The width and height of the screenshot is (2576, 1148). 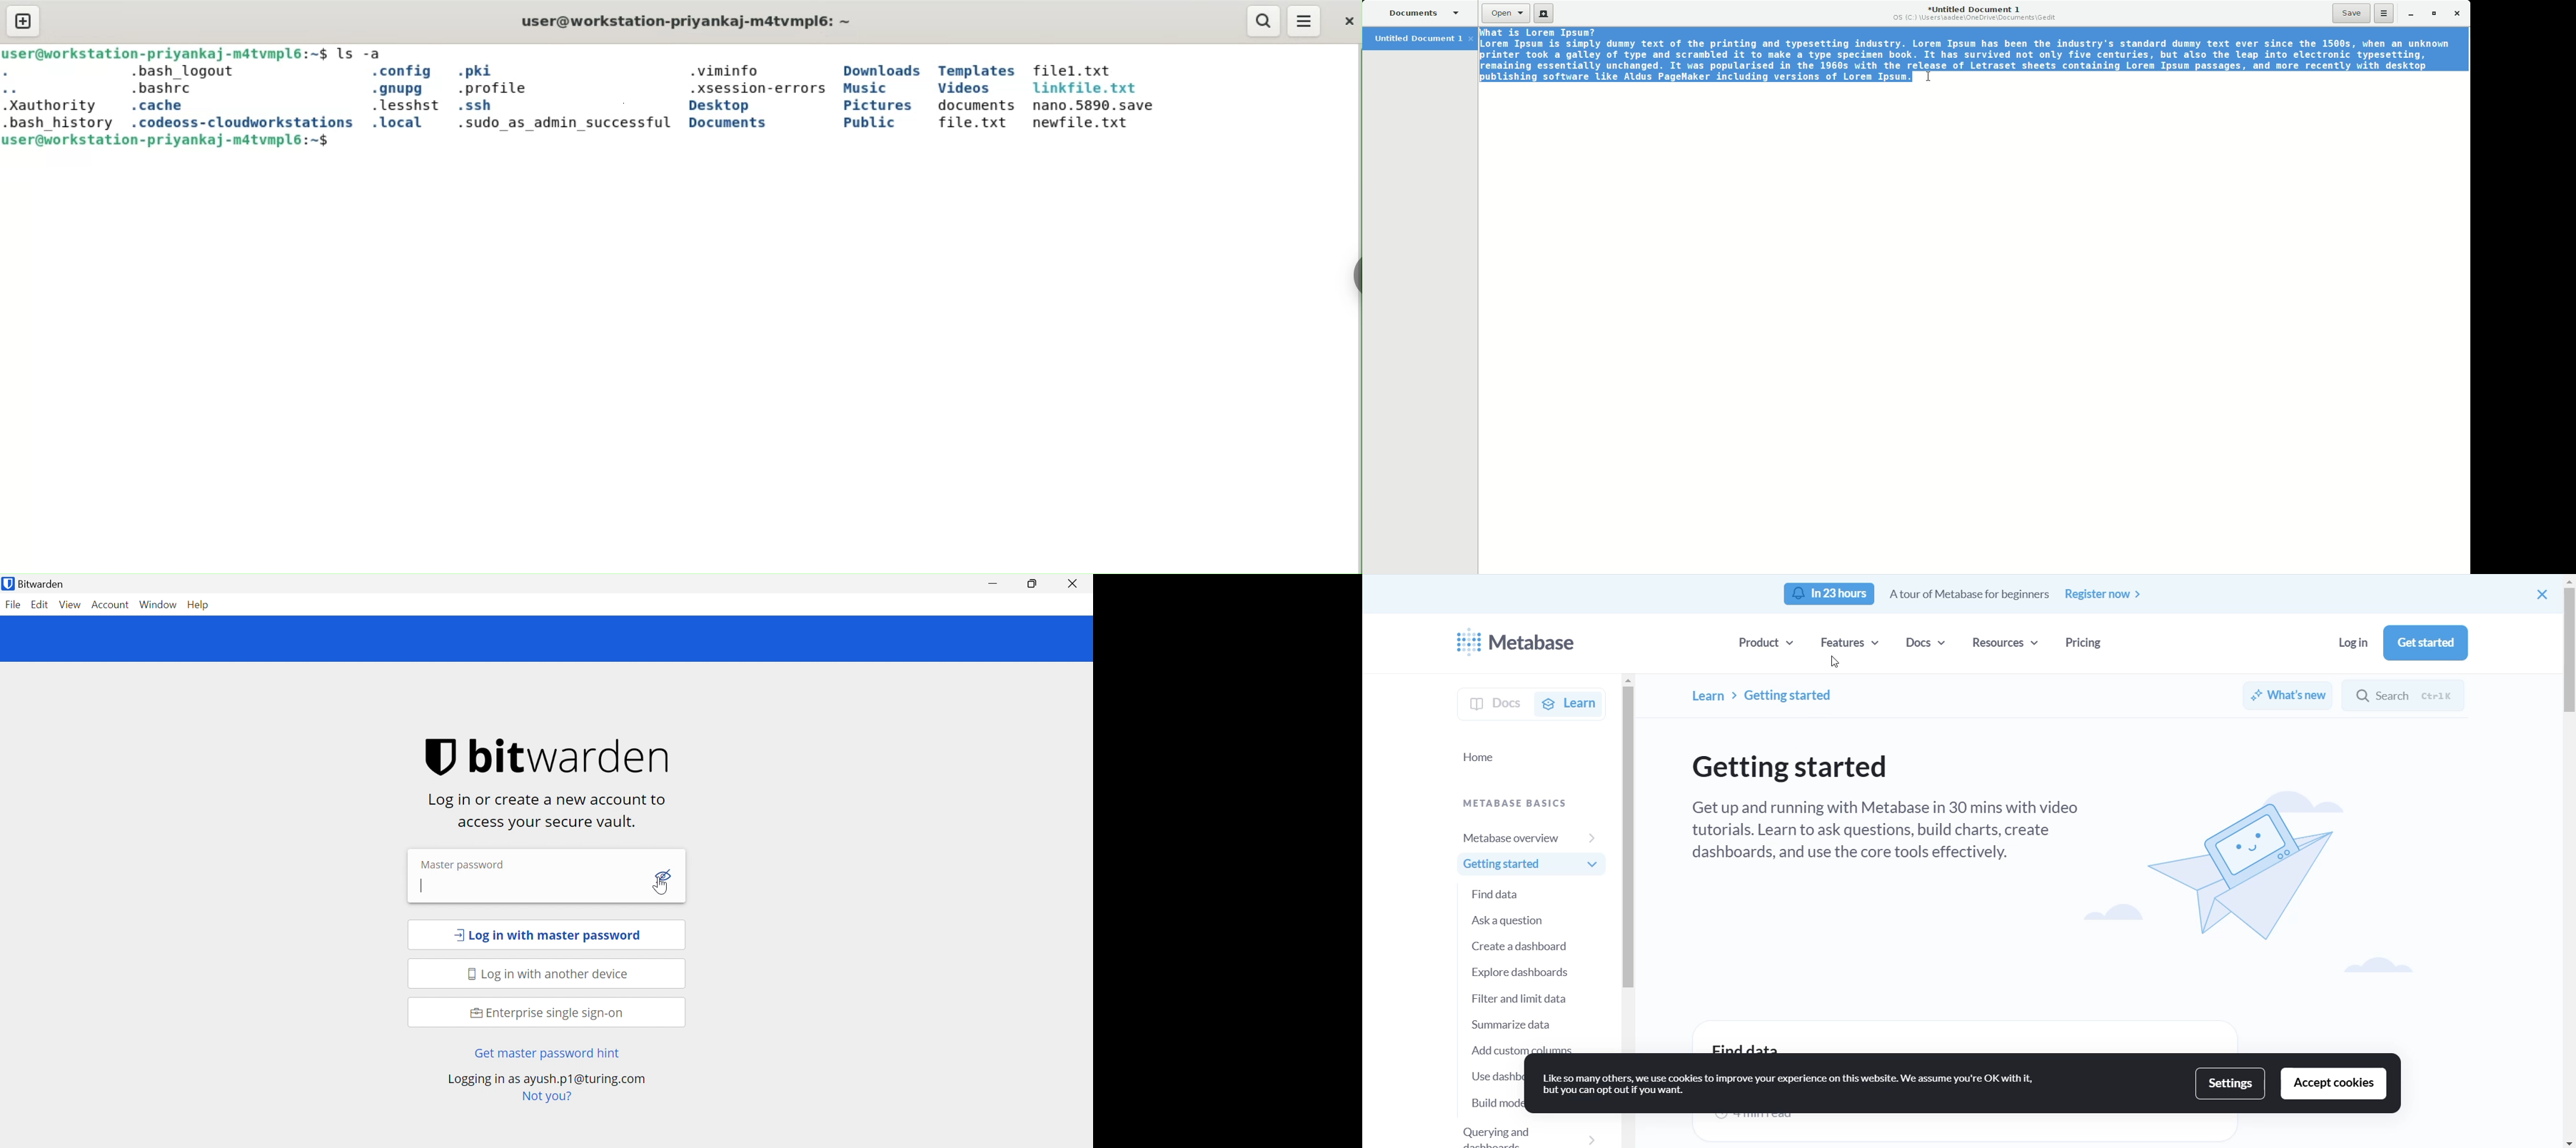 I want to click on View, so click(x=71, y=605).